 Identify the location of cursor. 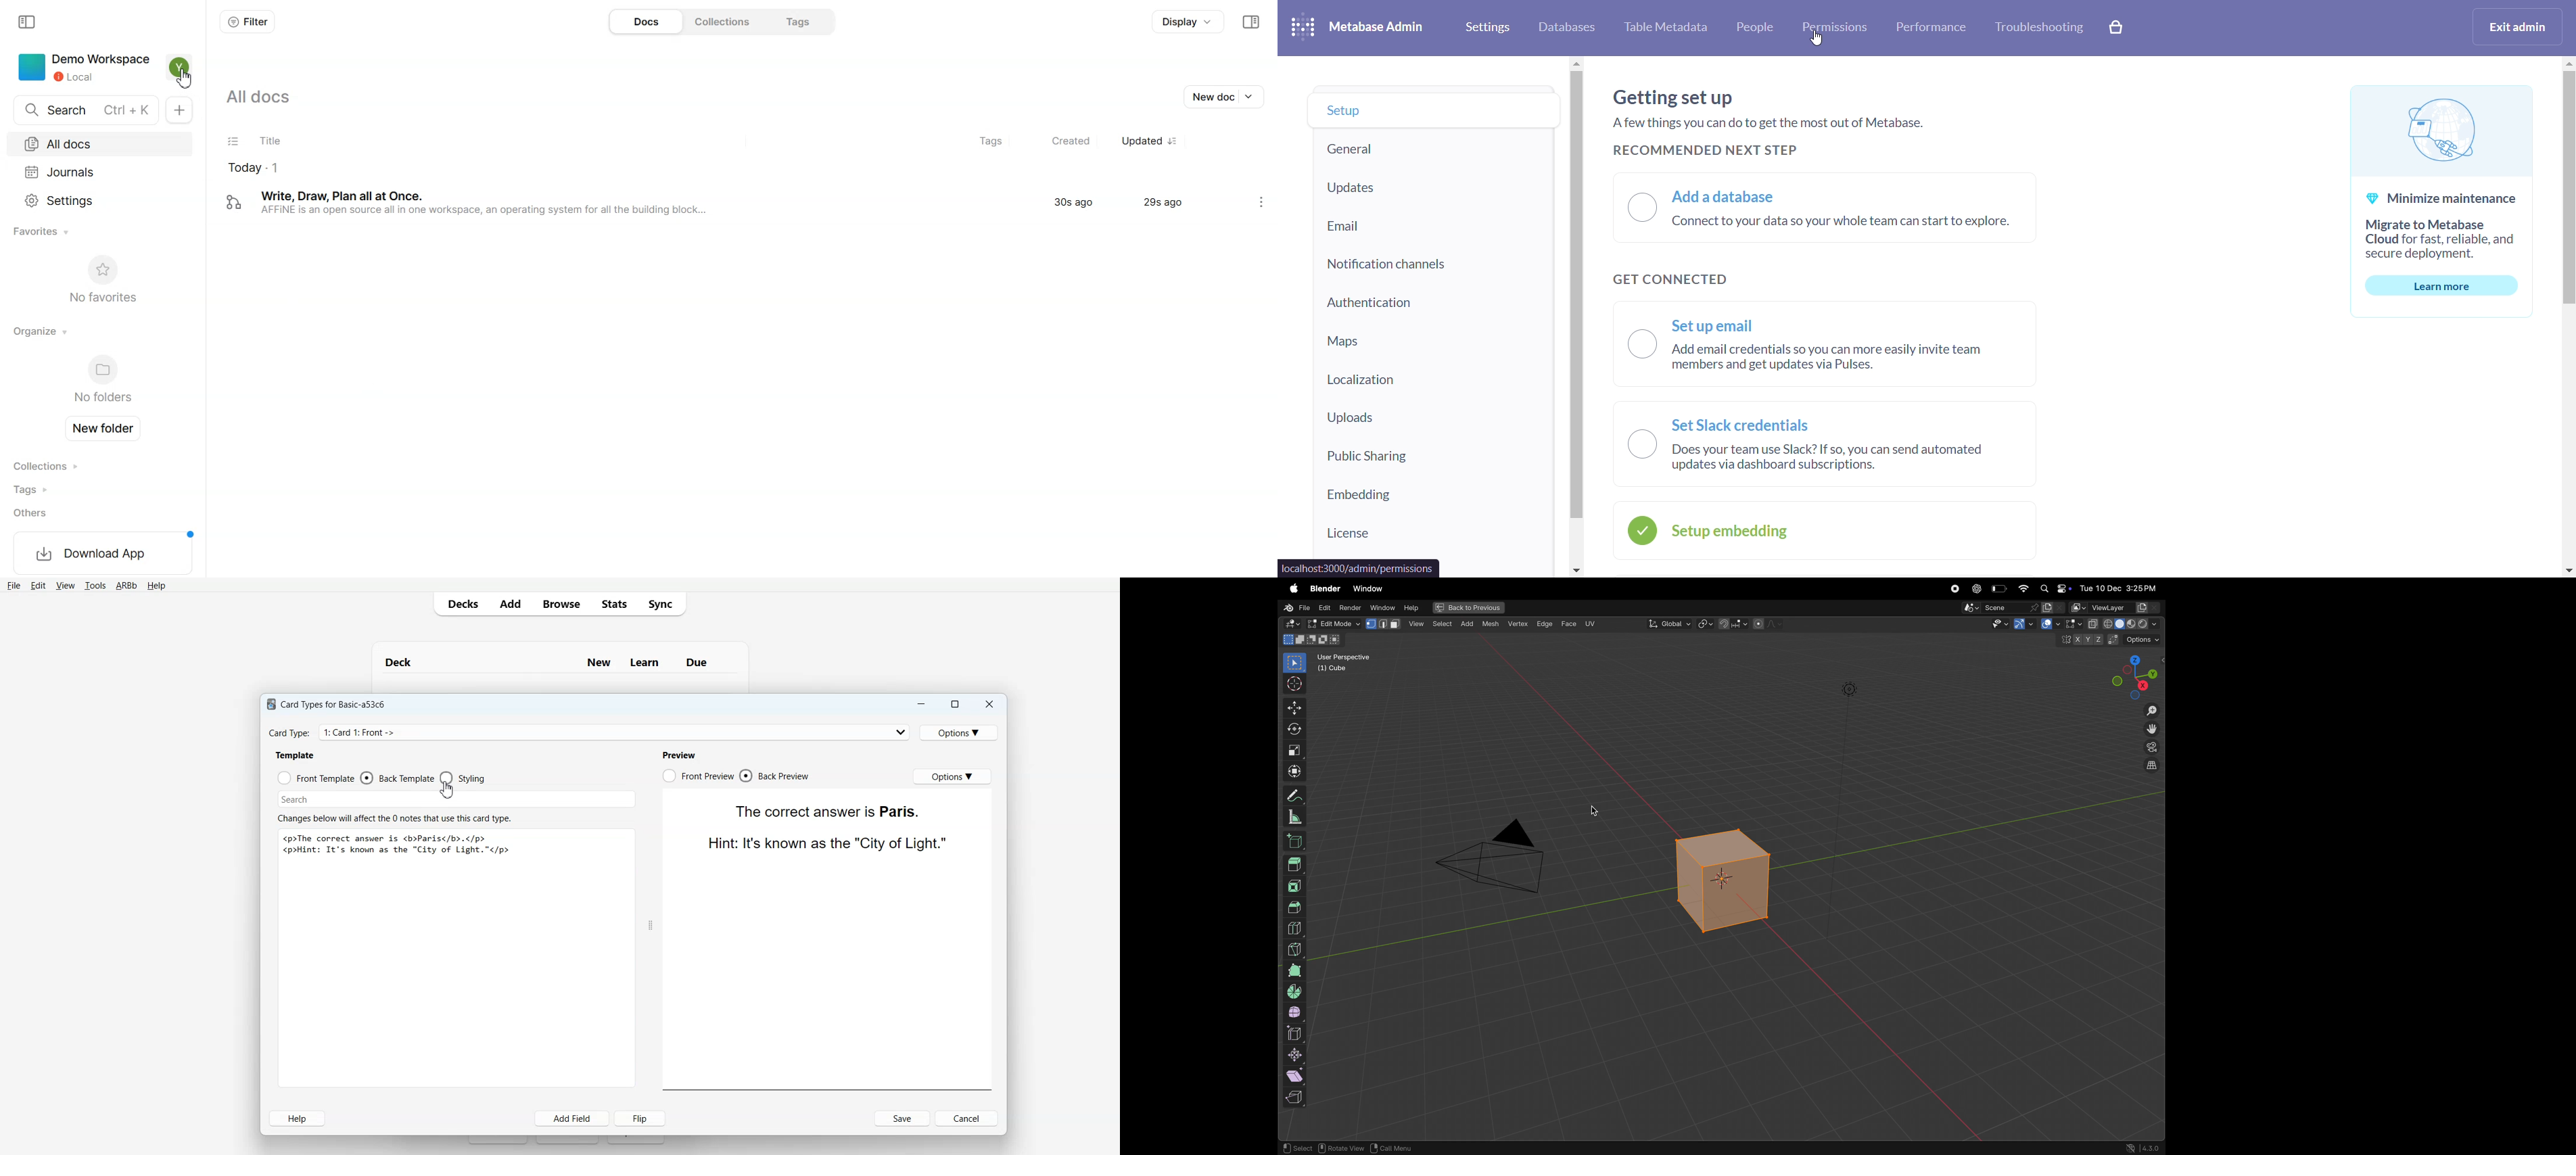
(1600, 814).